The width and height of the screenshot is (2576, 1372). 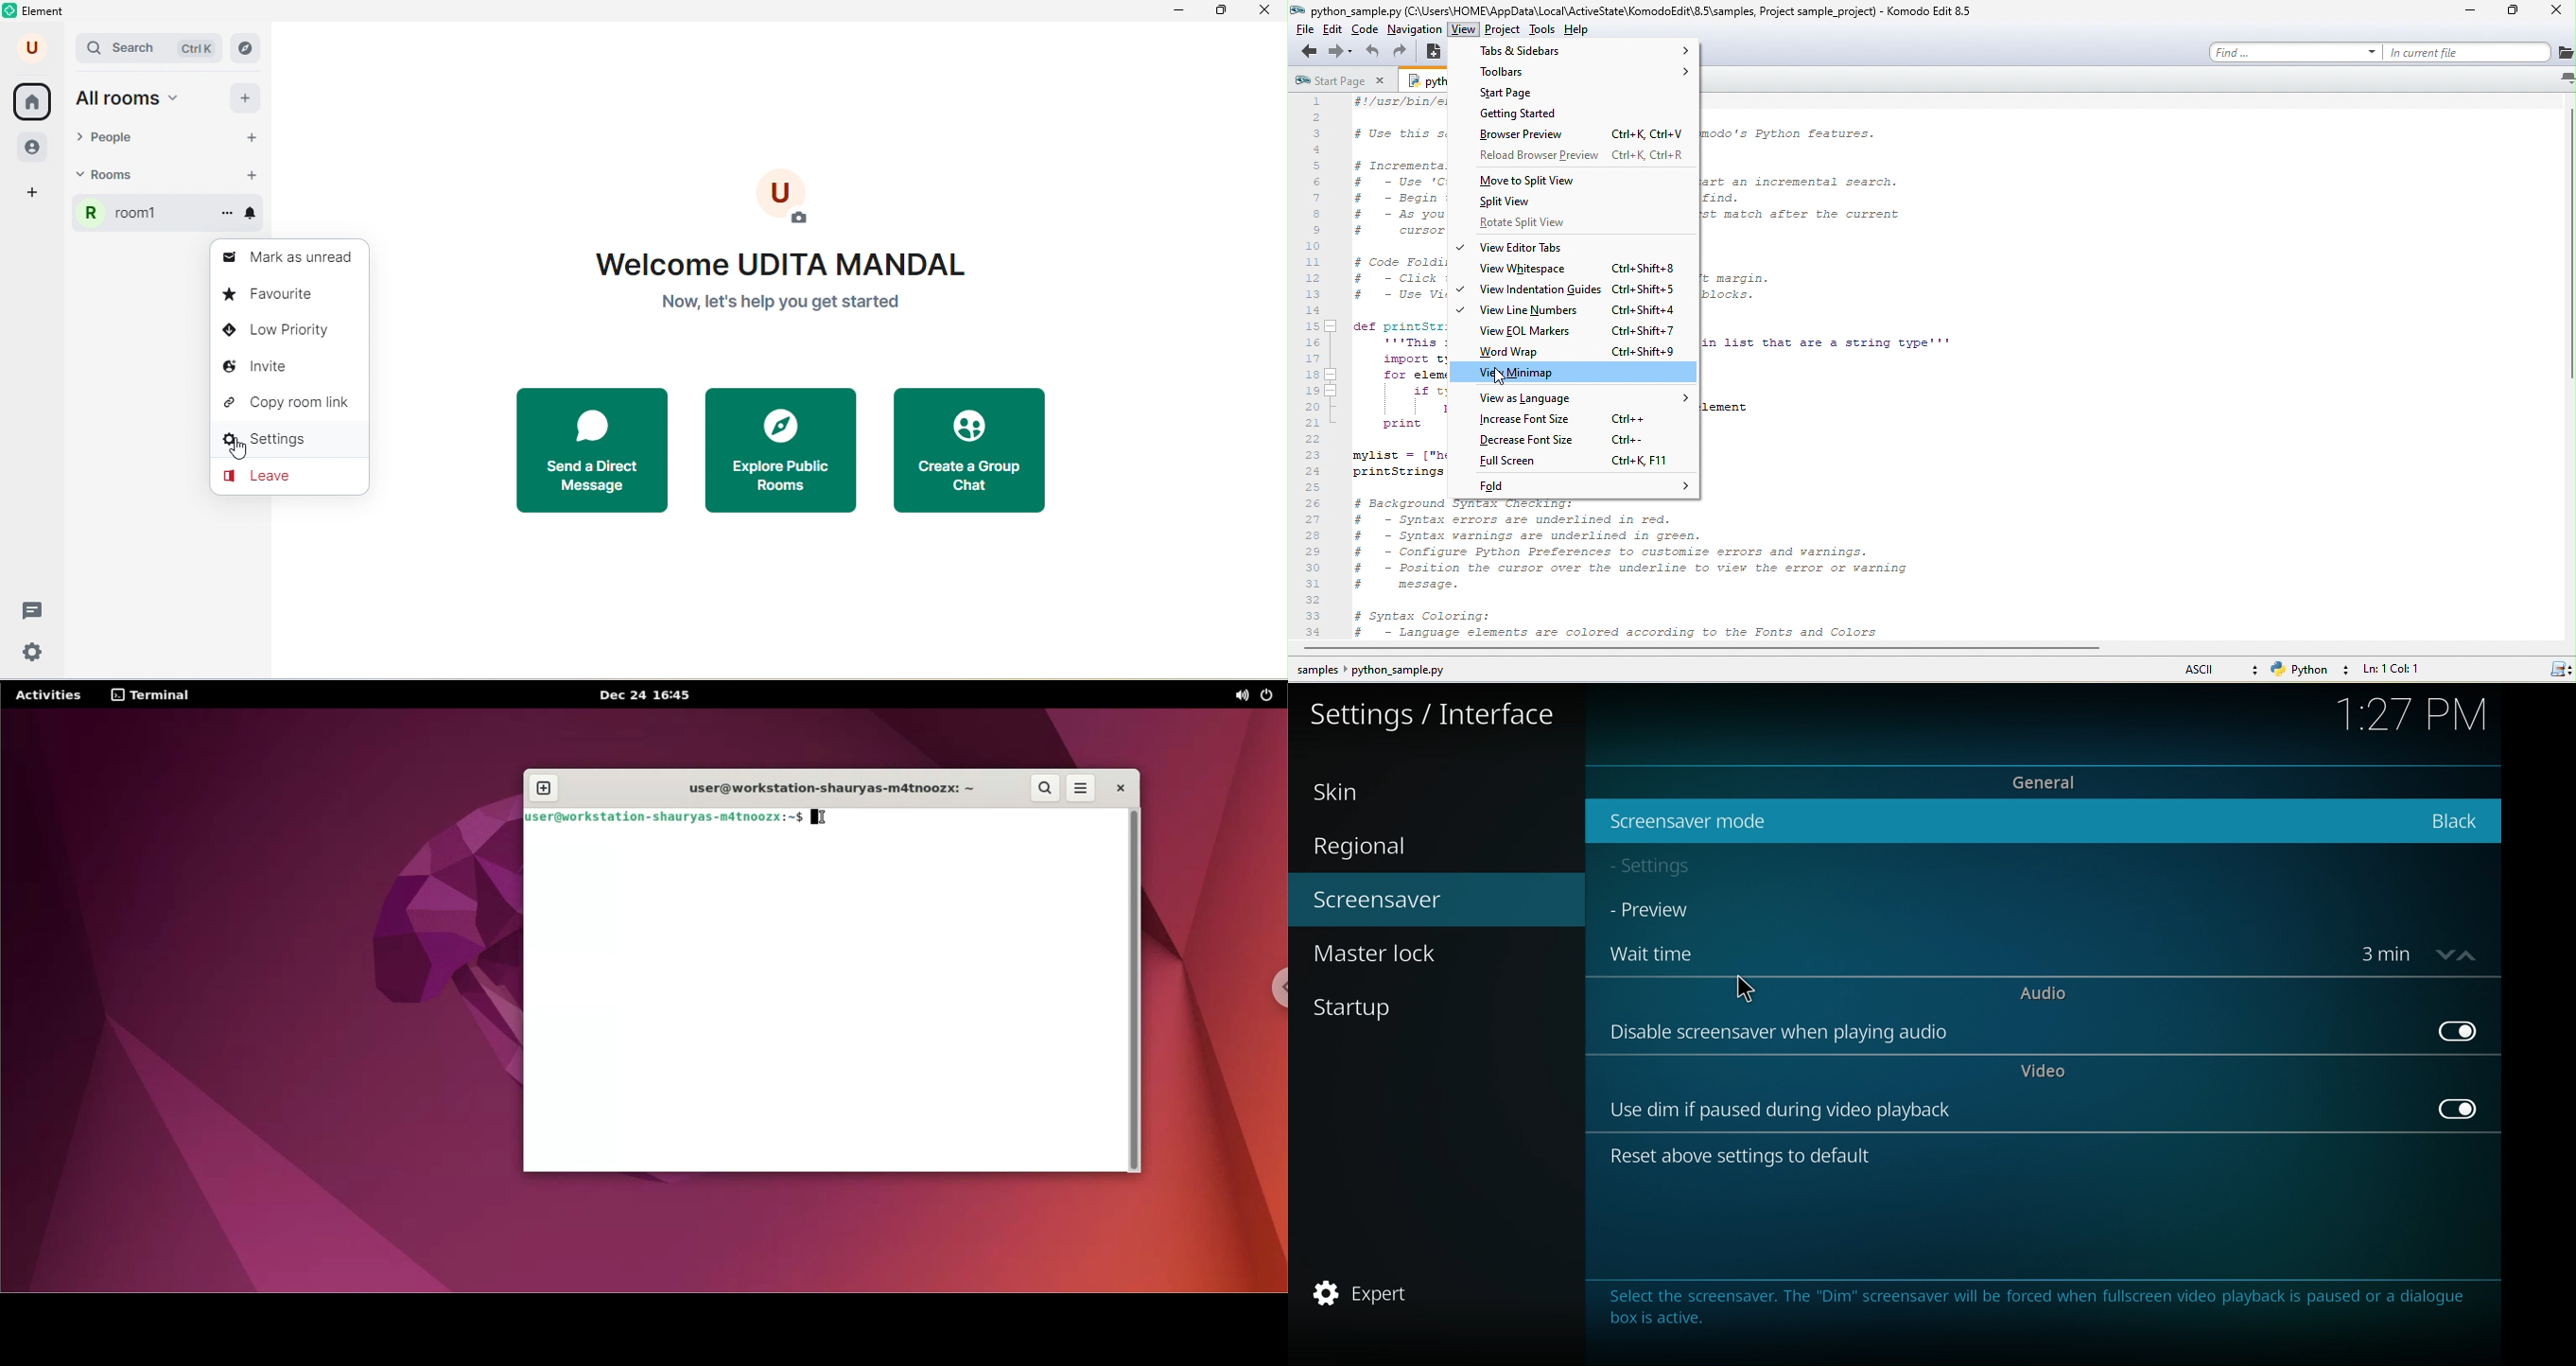 What do you see at coordinates (2043, 992) in the screenshot?
I see `audio` at bounding box center [2043, 992].